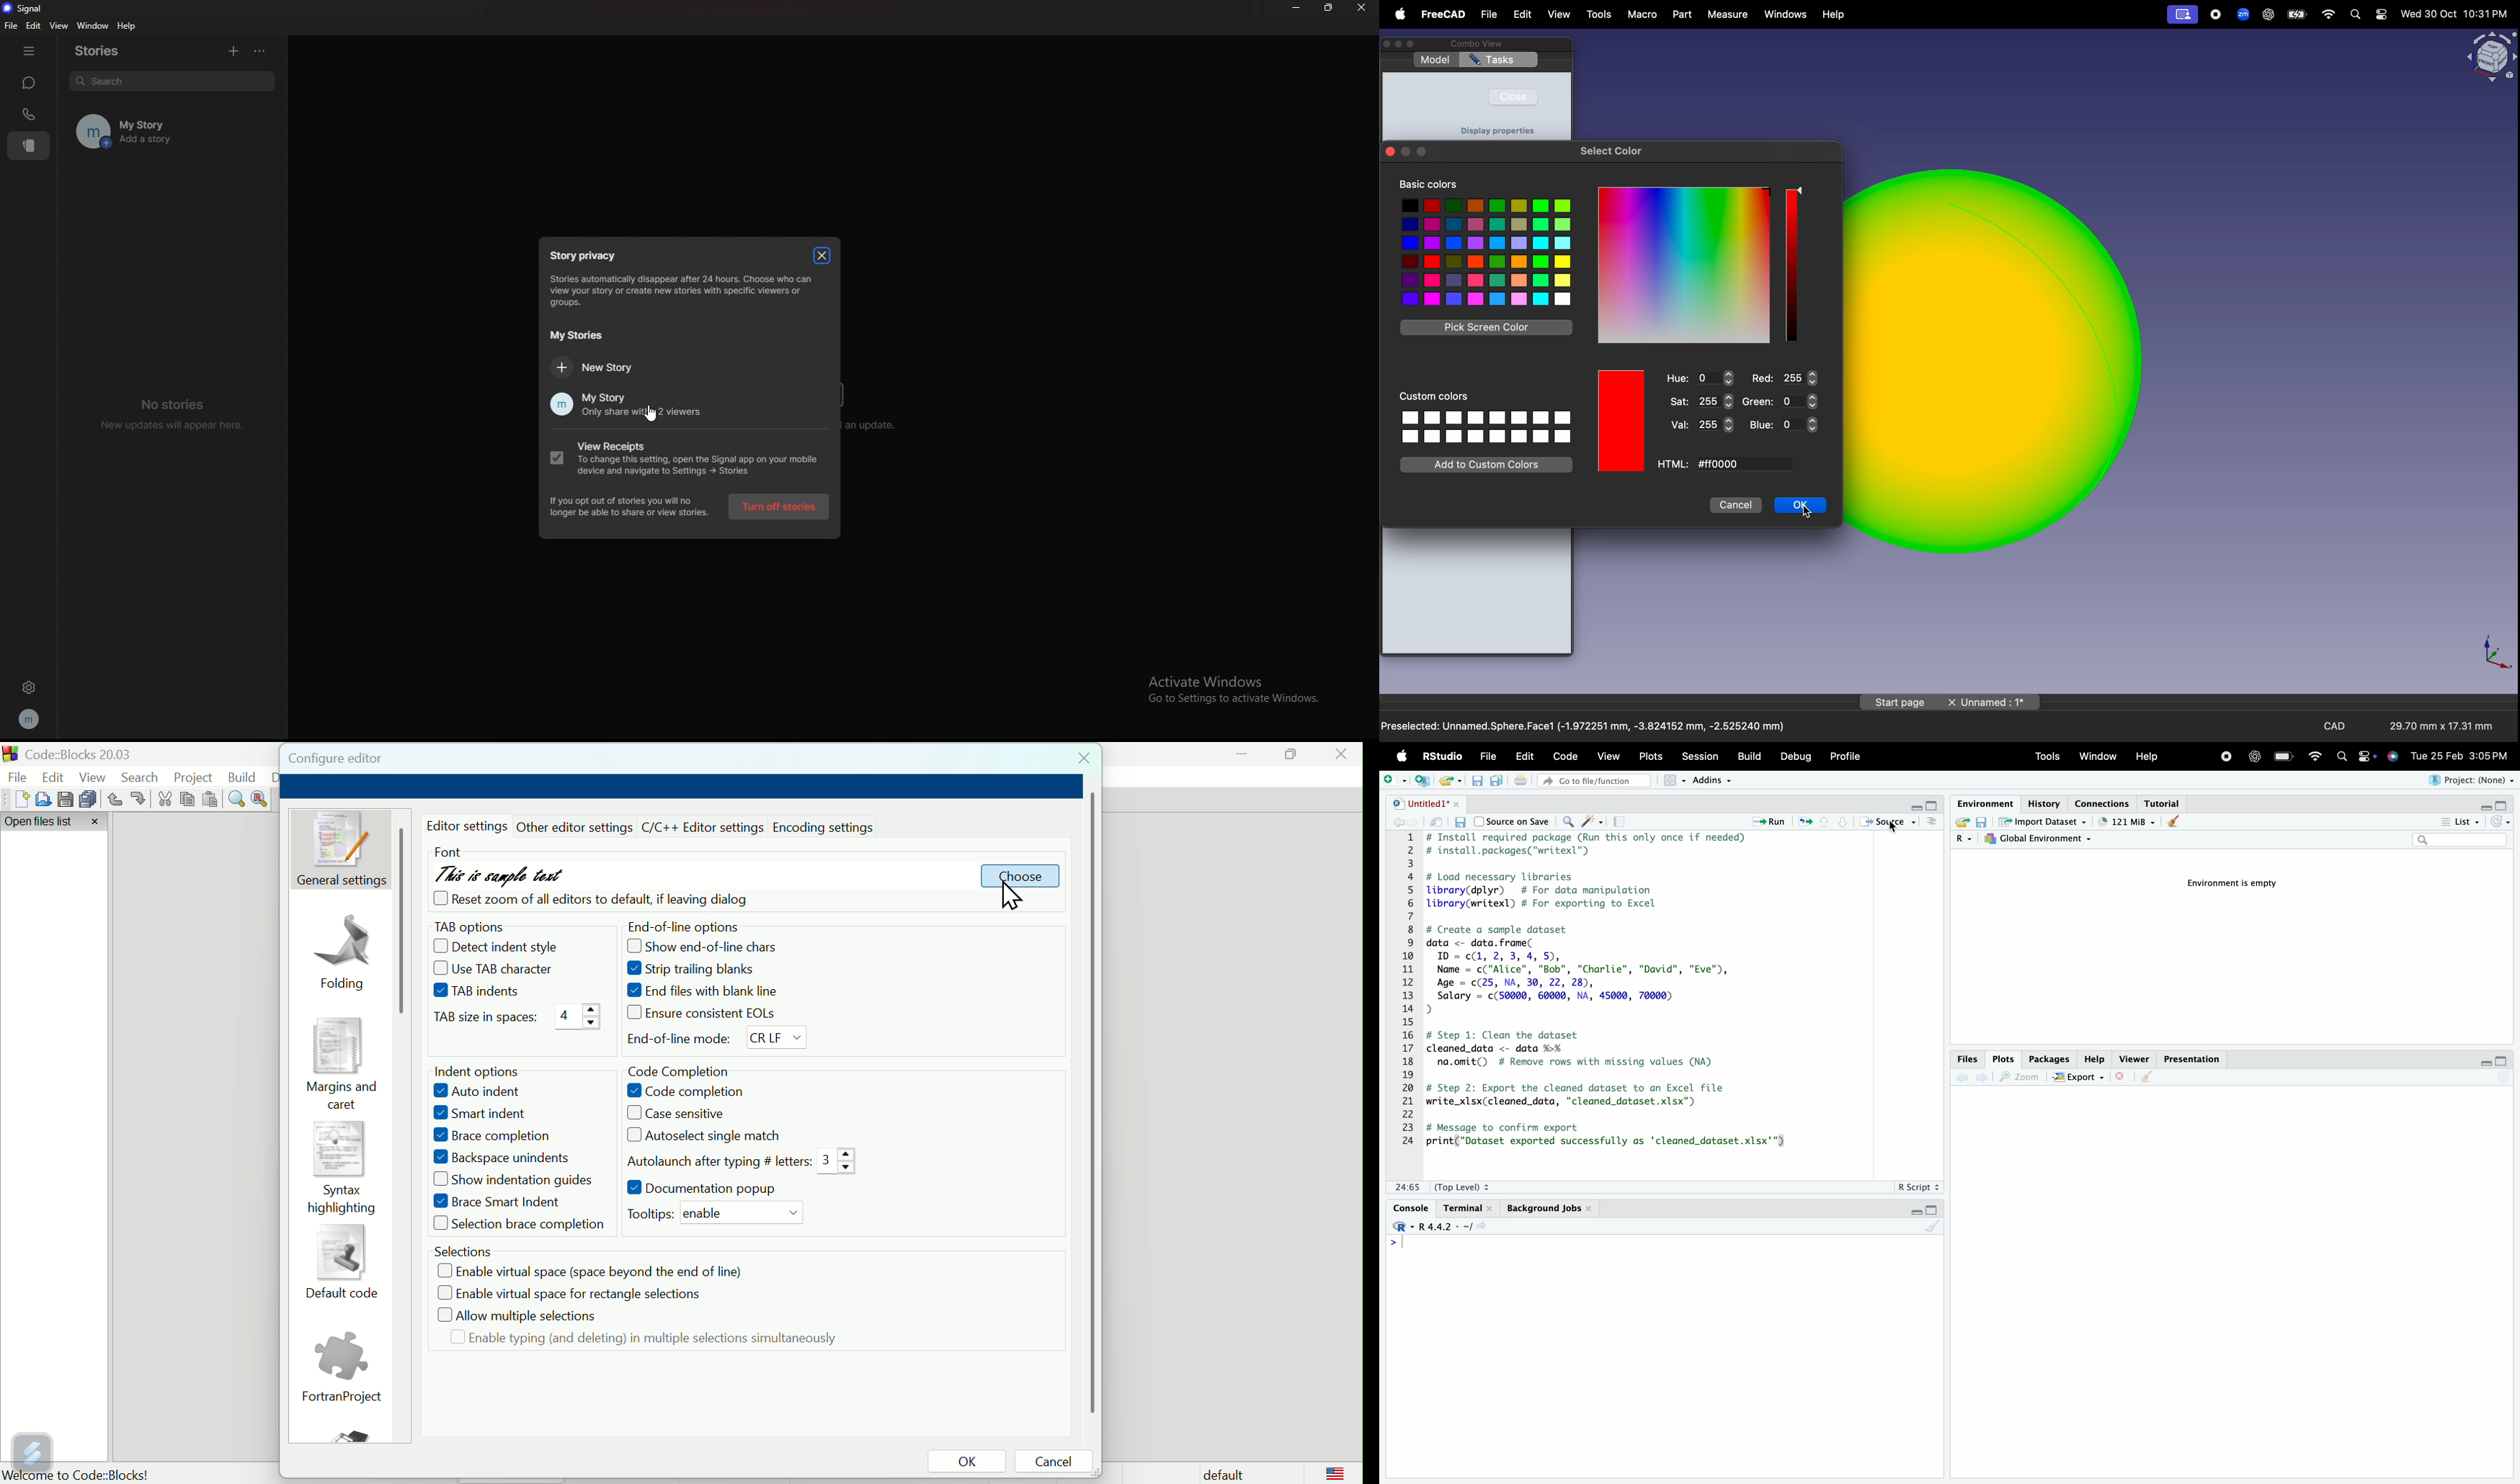 This screenshot has height=1484, width=2520. I want to click on red, so click(1784, 377).